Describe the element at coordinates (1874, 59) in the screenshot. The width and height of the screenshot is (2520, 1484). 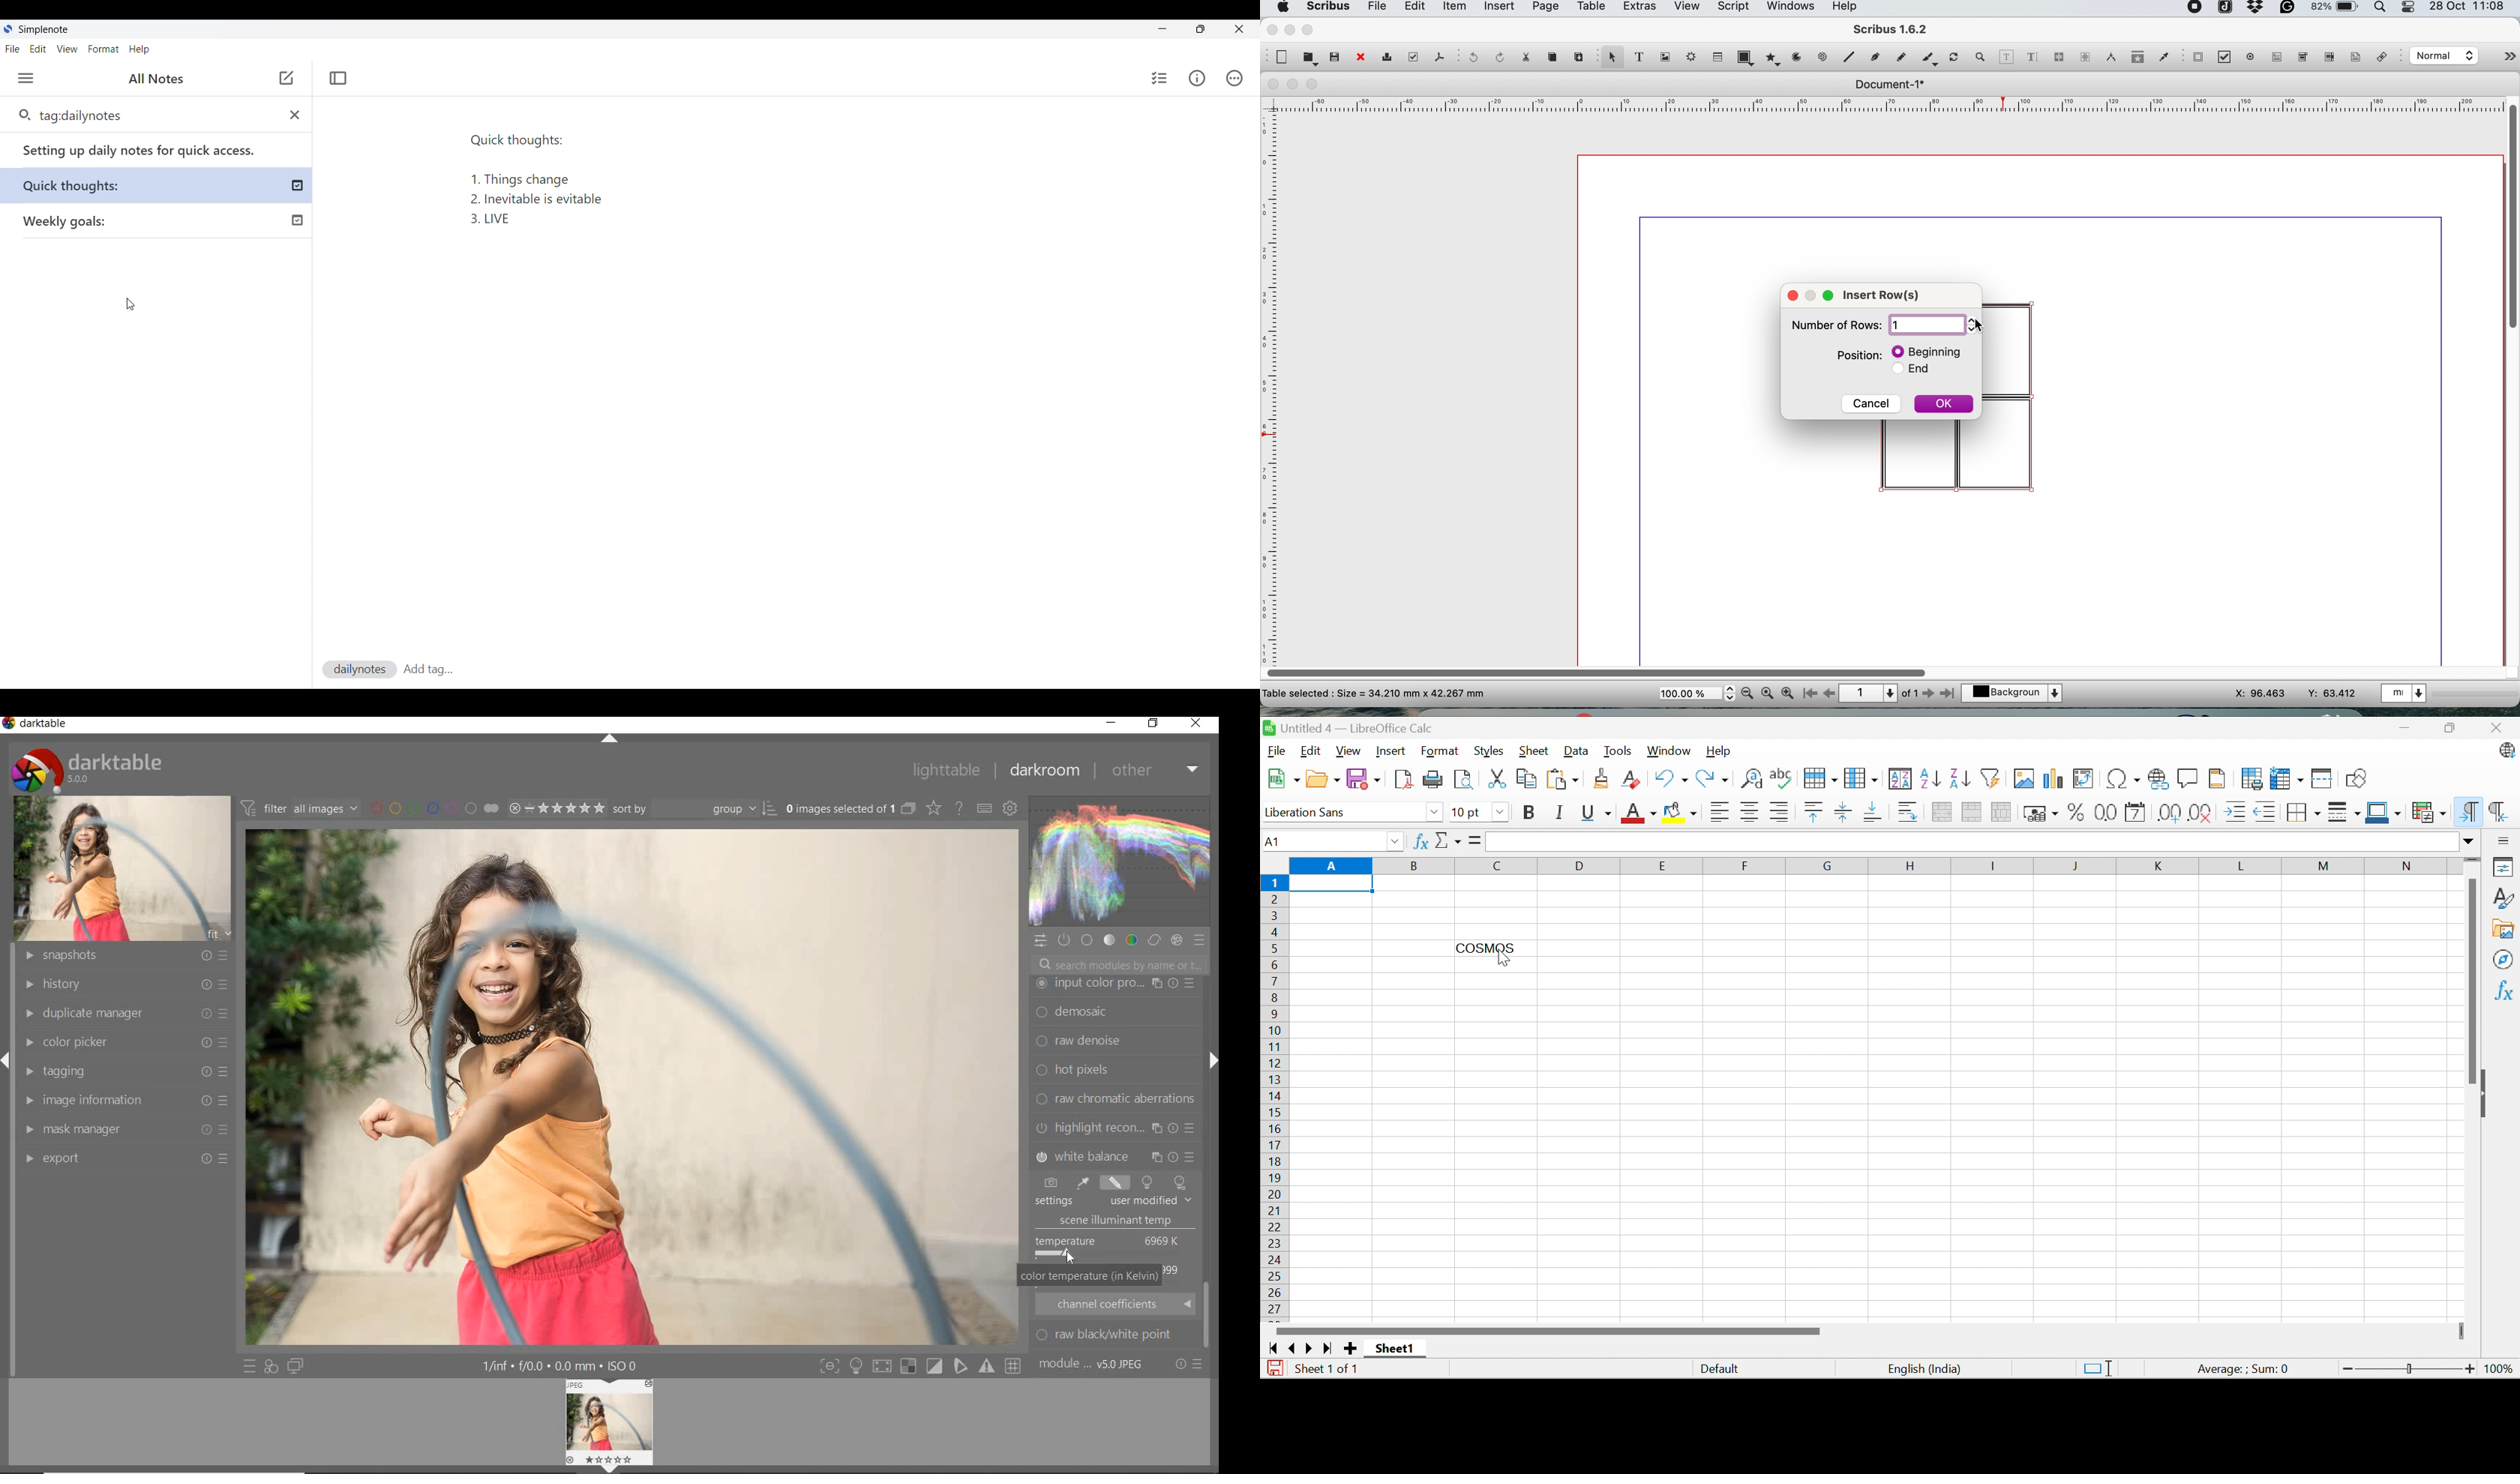
I see `bezier curve` at that location.